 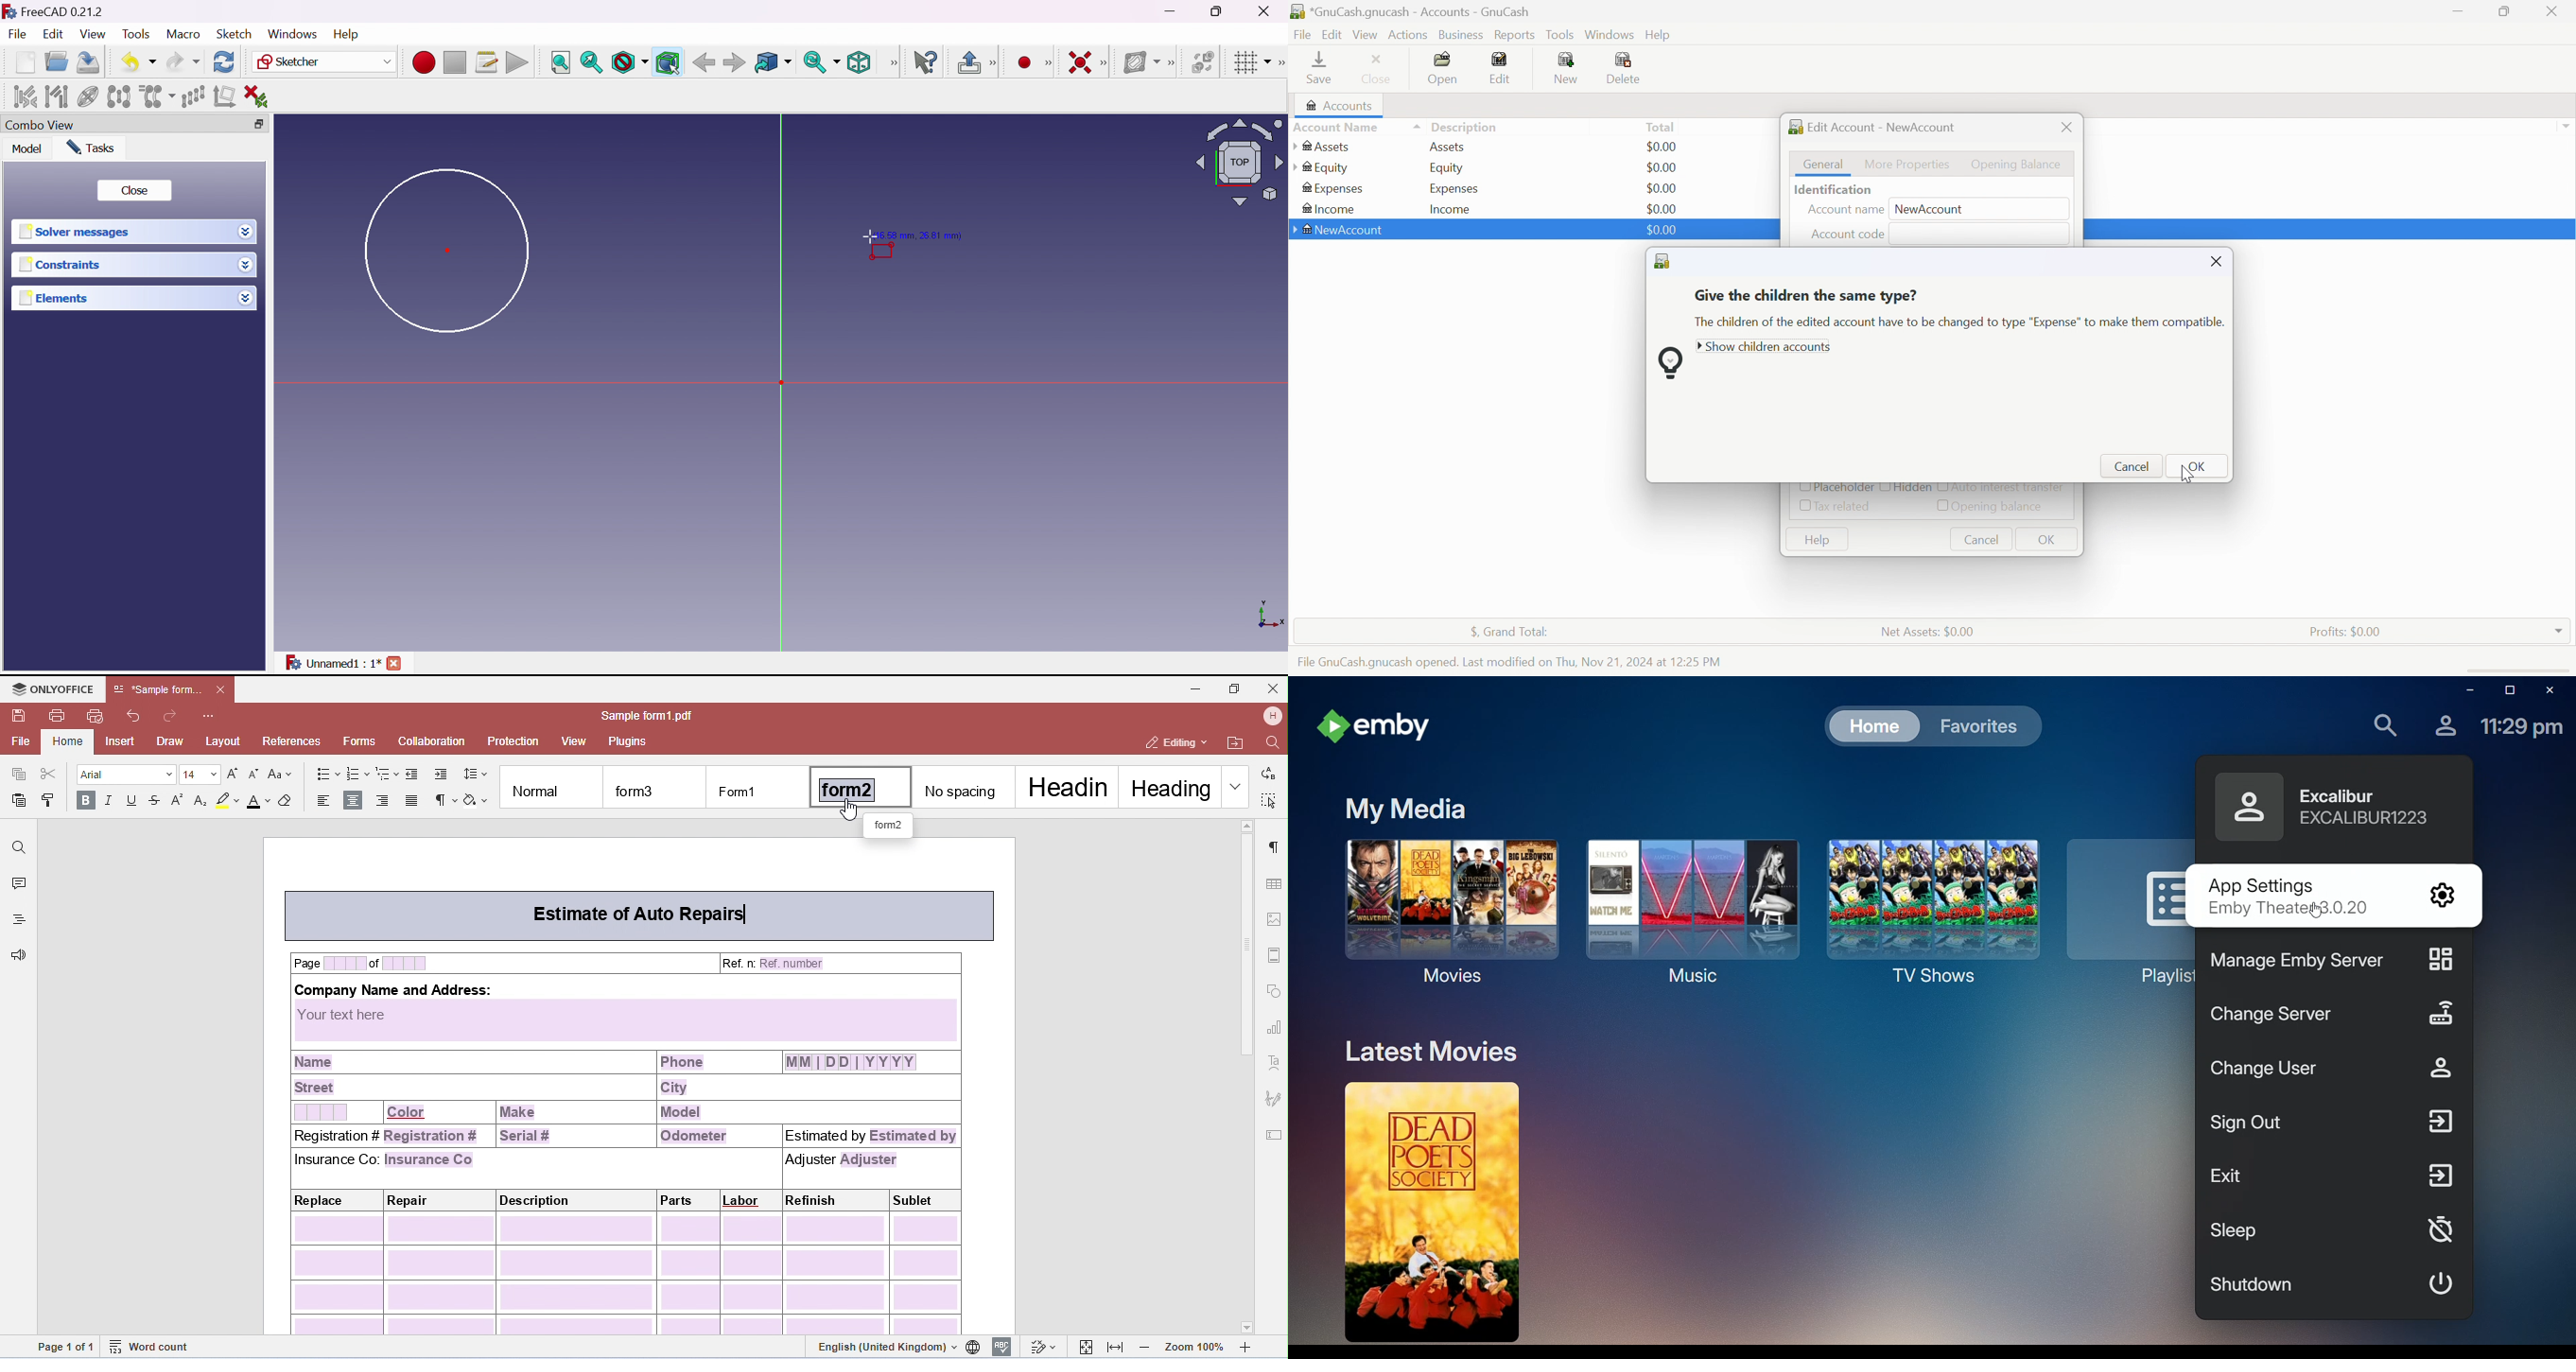 I want to click on Home, so click(x=1872, y=725).